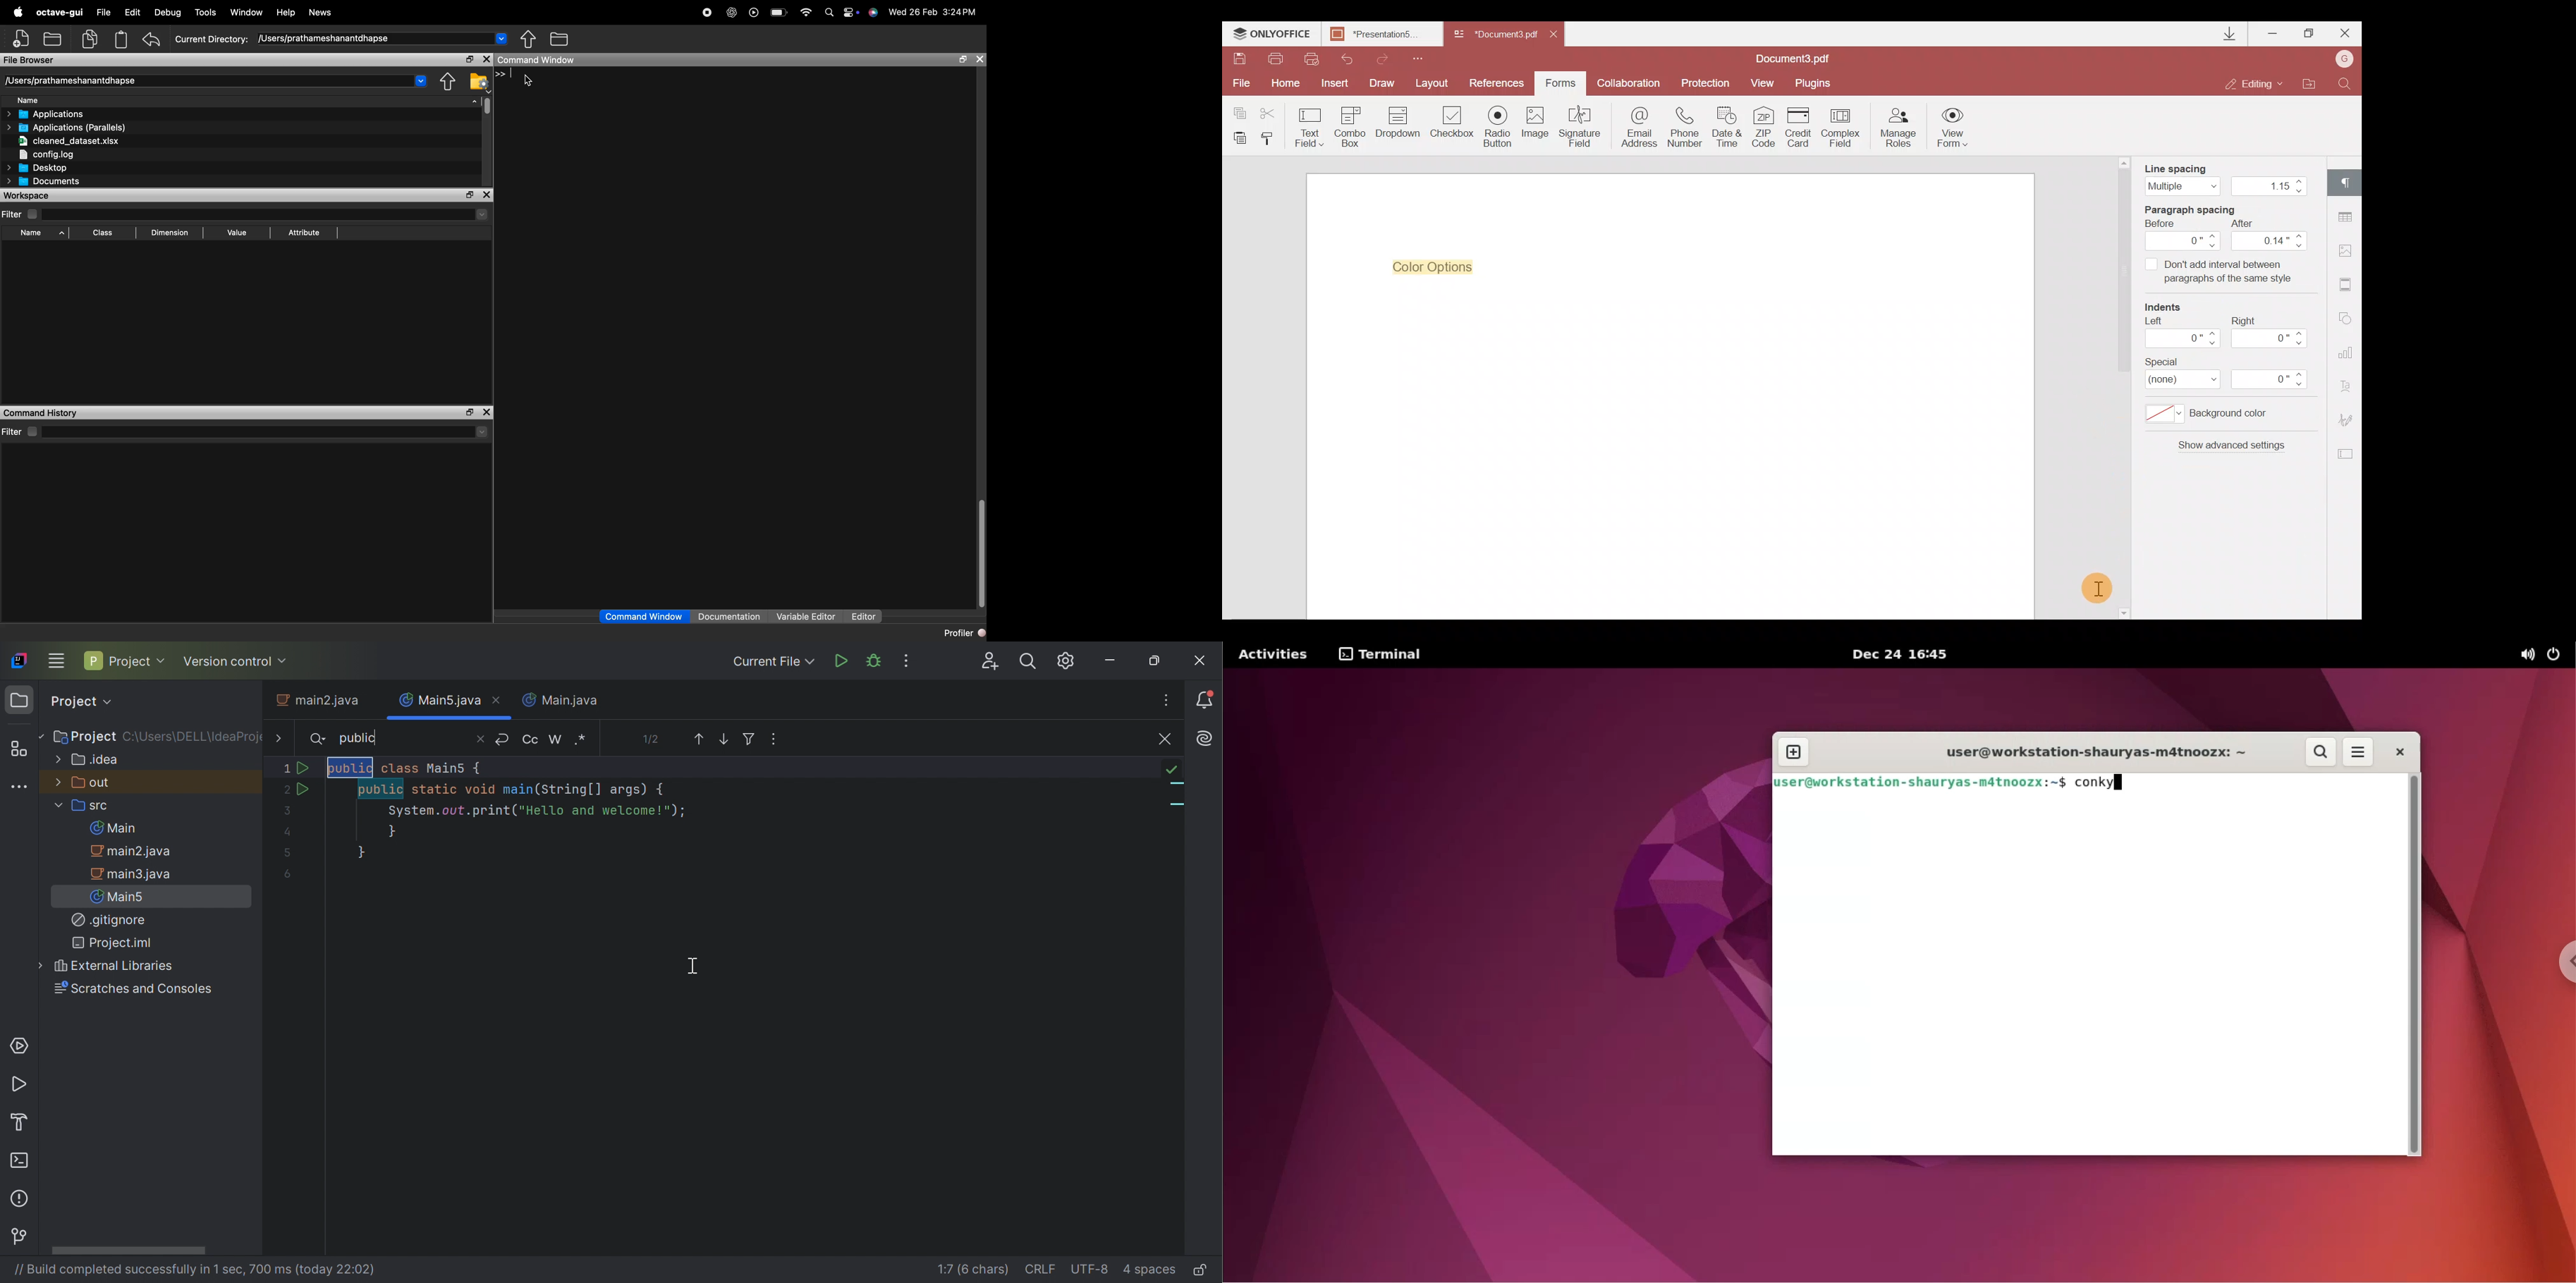 This screenshot has width=2576, height=1288. What do you see at coordinates (2349, 353) in the screenshot?
I see `Chart settings` at bounding box center [2349, 353].